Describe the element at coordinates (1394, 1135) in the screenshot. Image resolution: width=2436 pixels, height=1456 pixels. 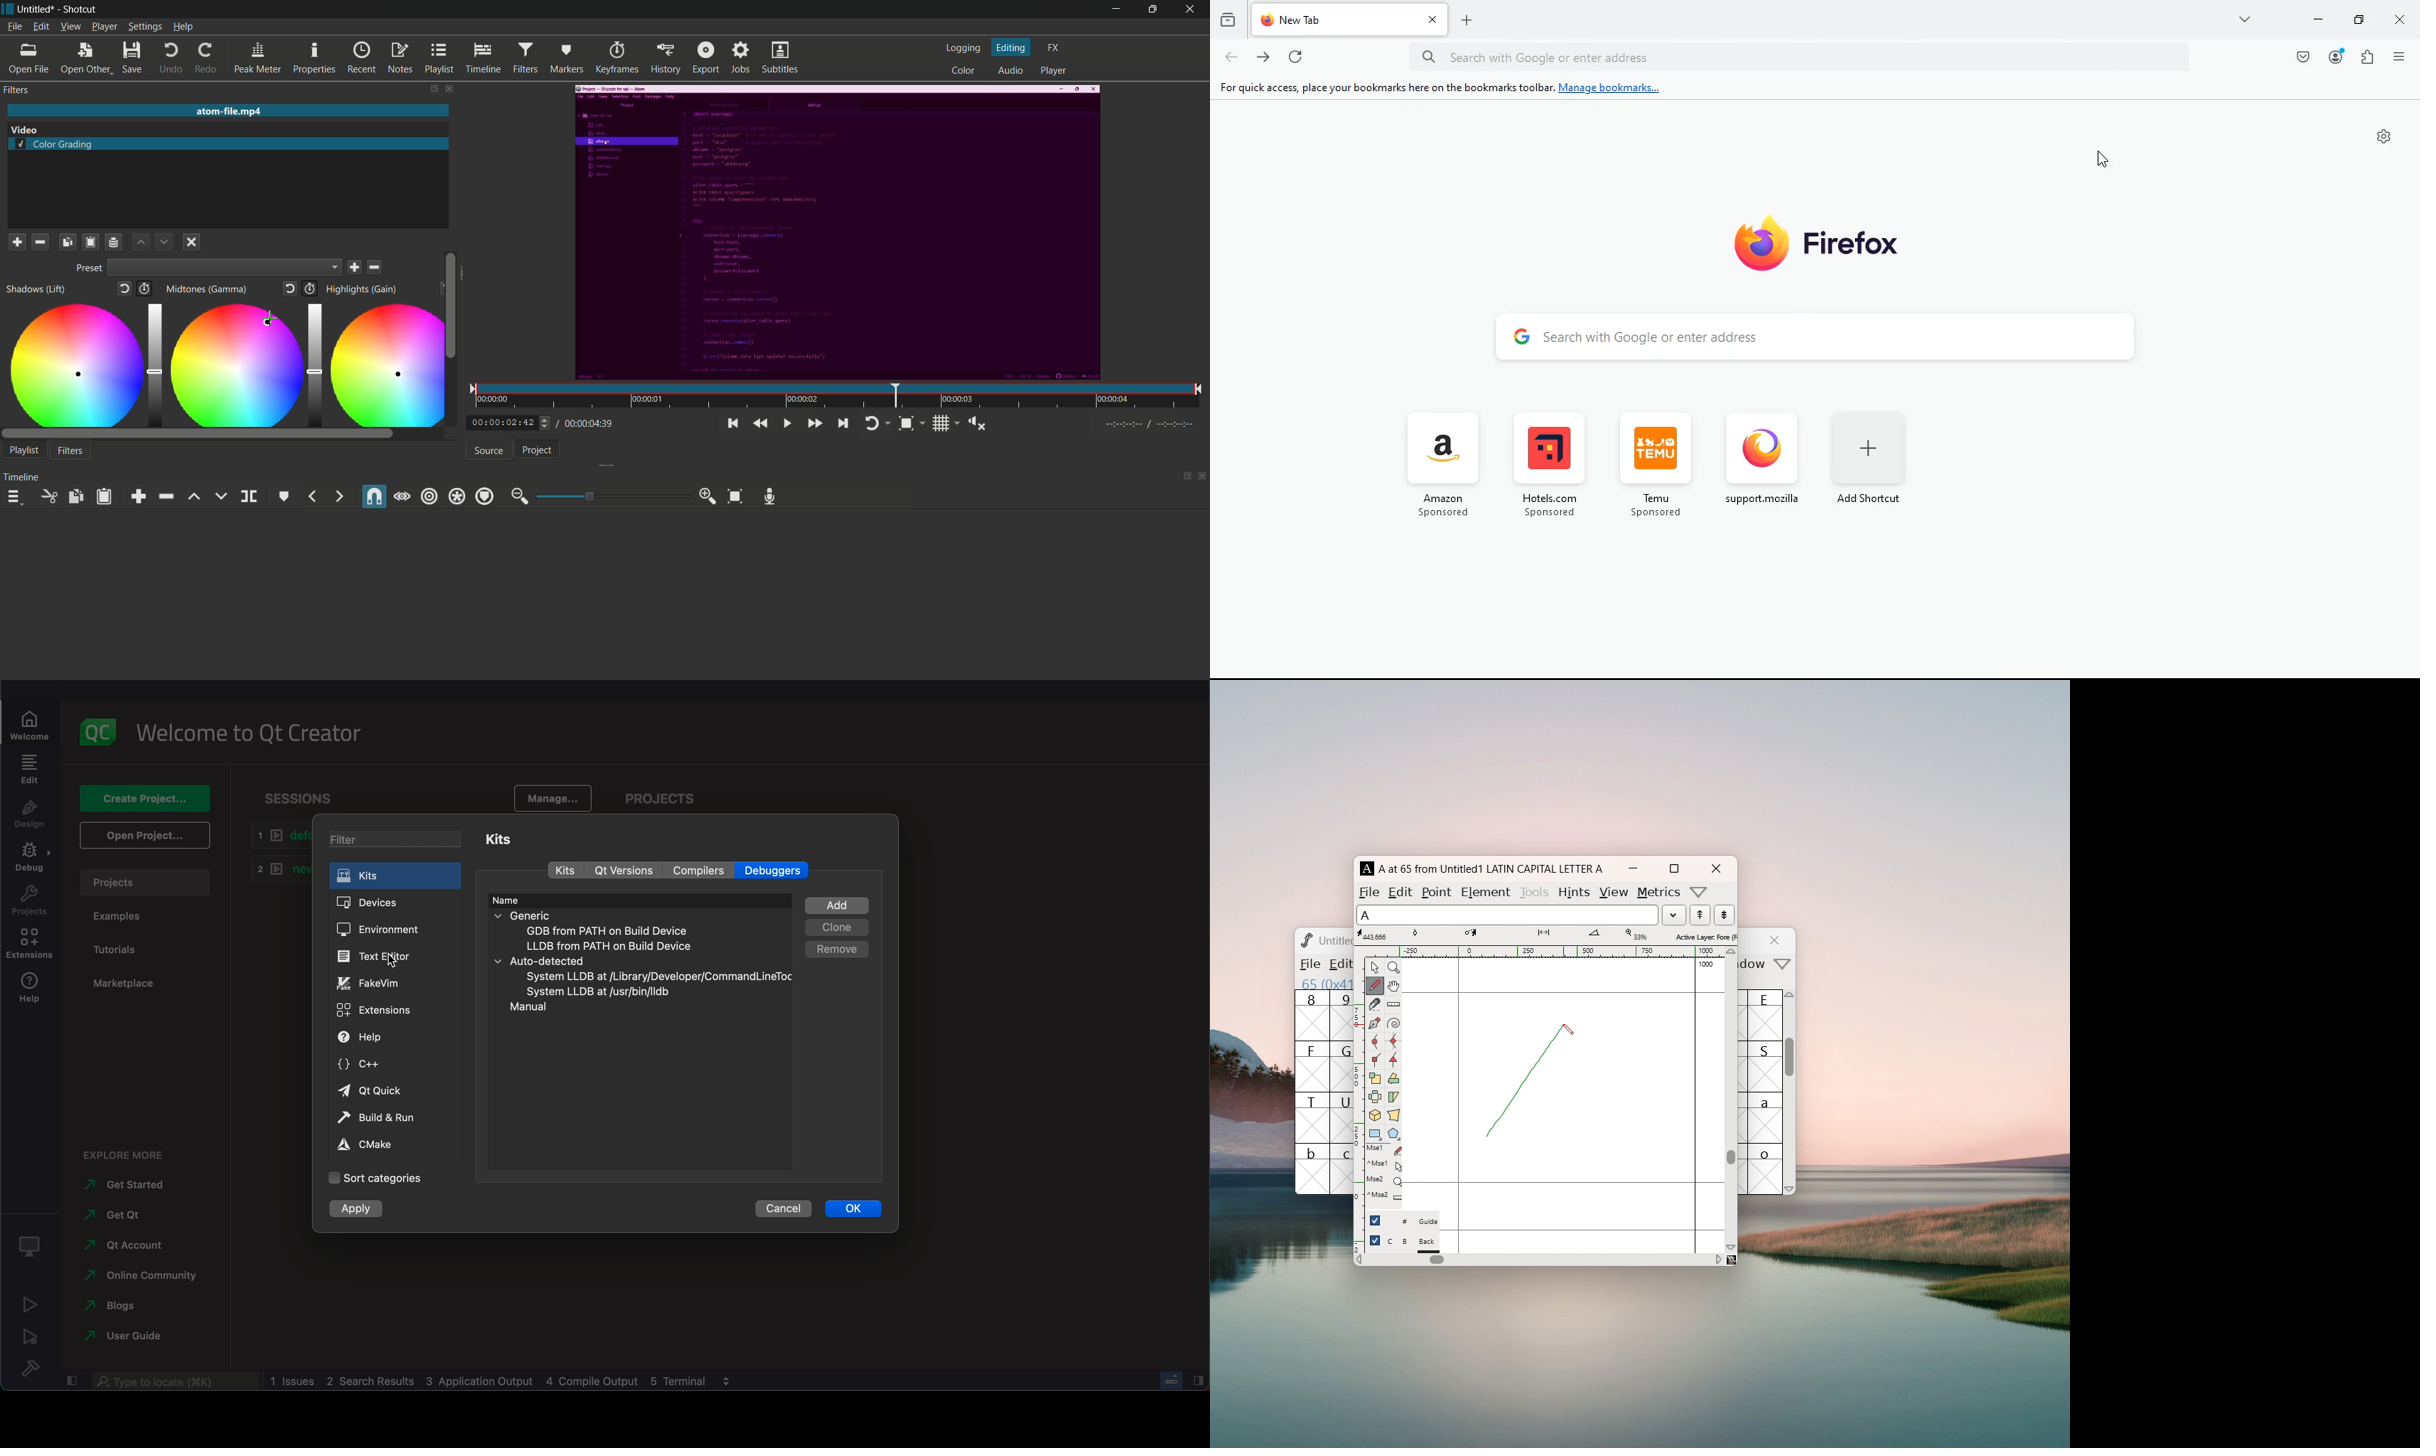
I see `polygon or star` at that location.